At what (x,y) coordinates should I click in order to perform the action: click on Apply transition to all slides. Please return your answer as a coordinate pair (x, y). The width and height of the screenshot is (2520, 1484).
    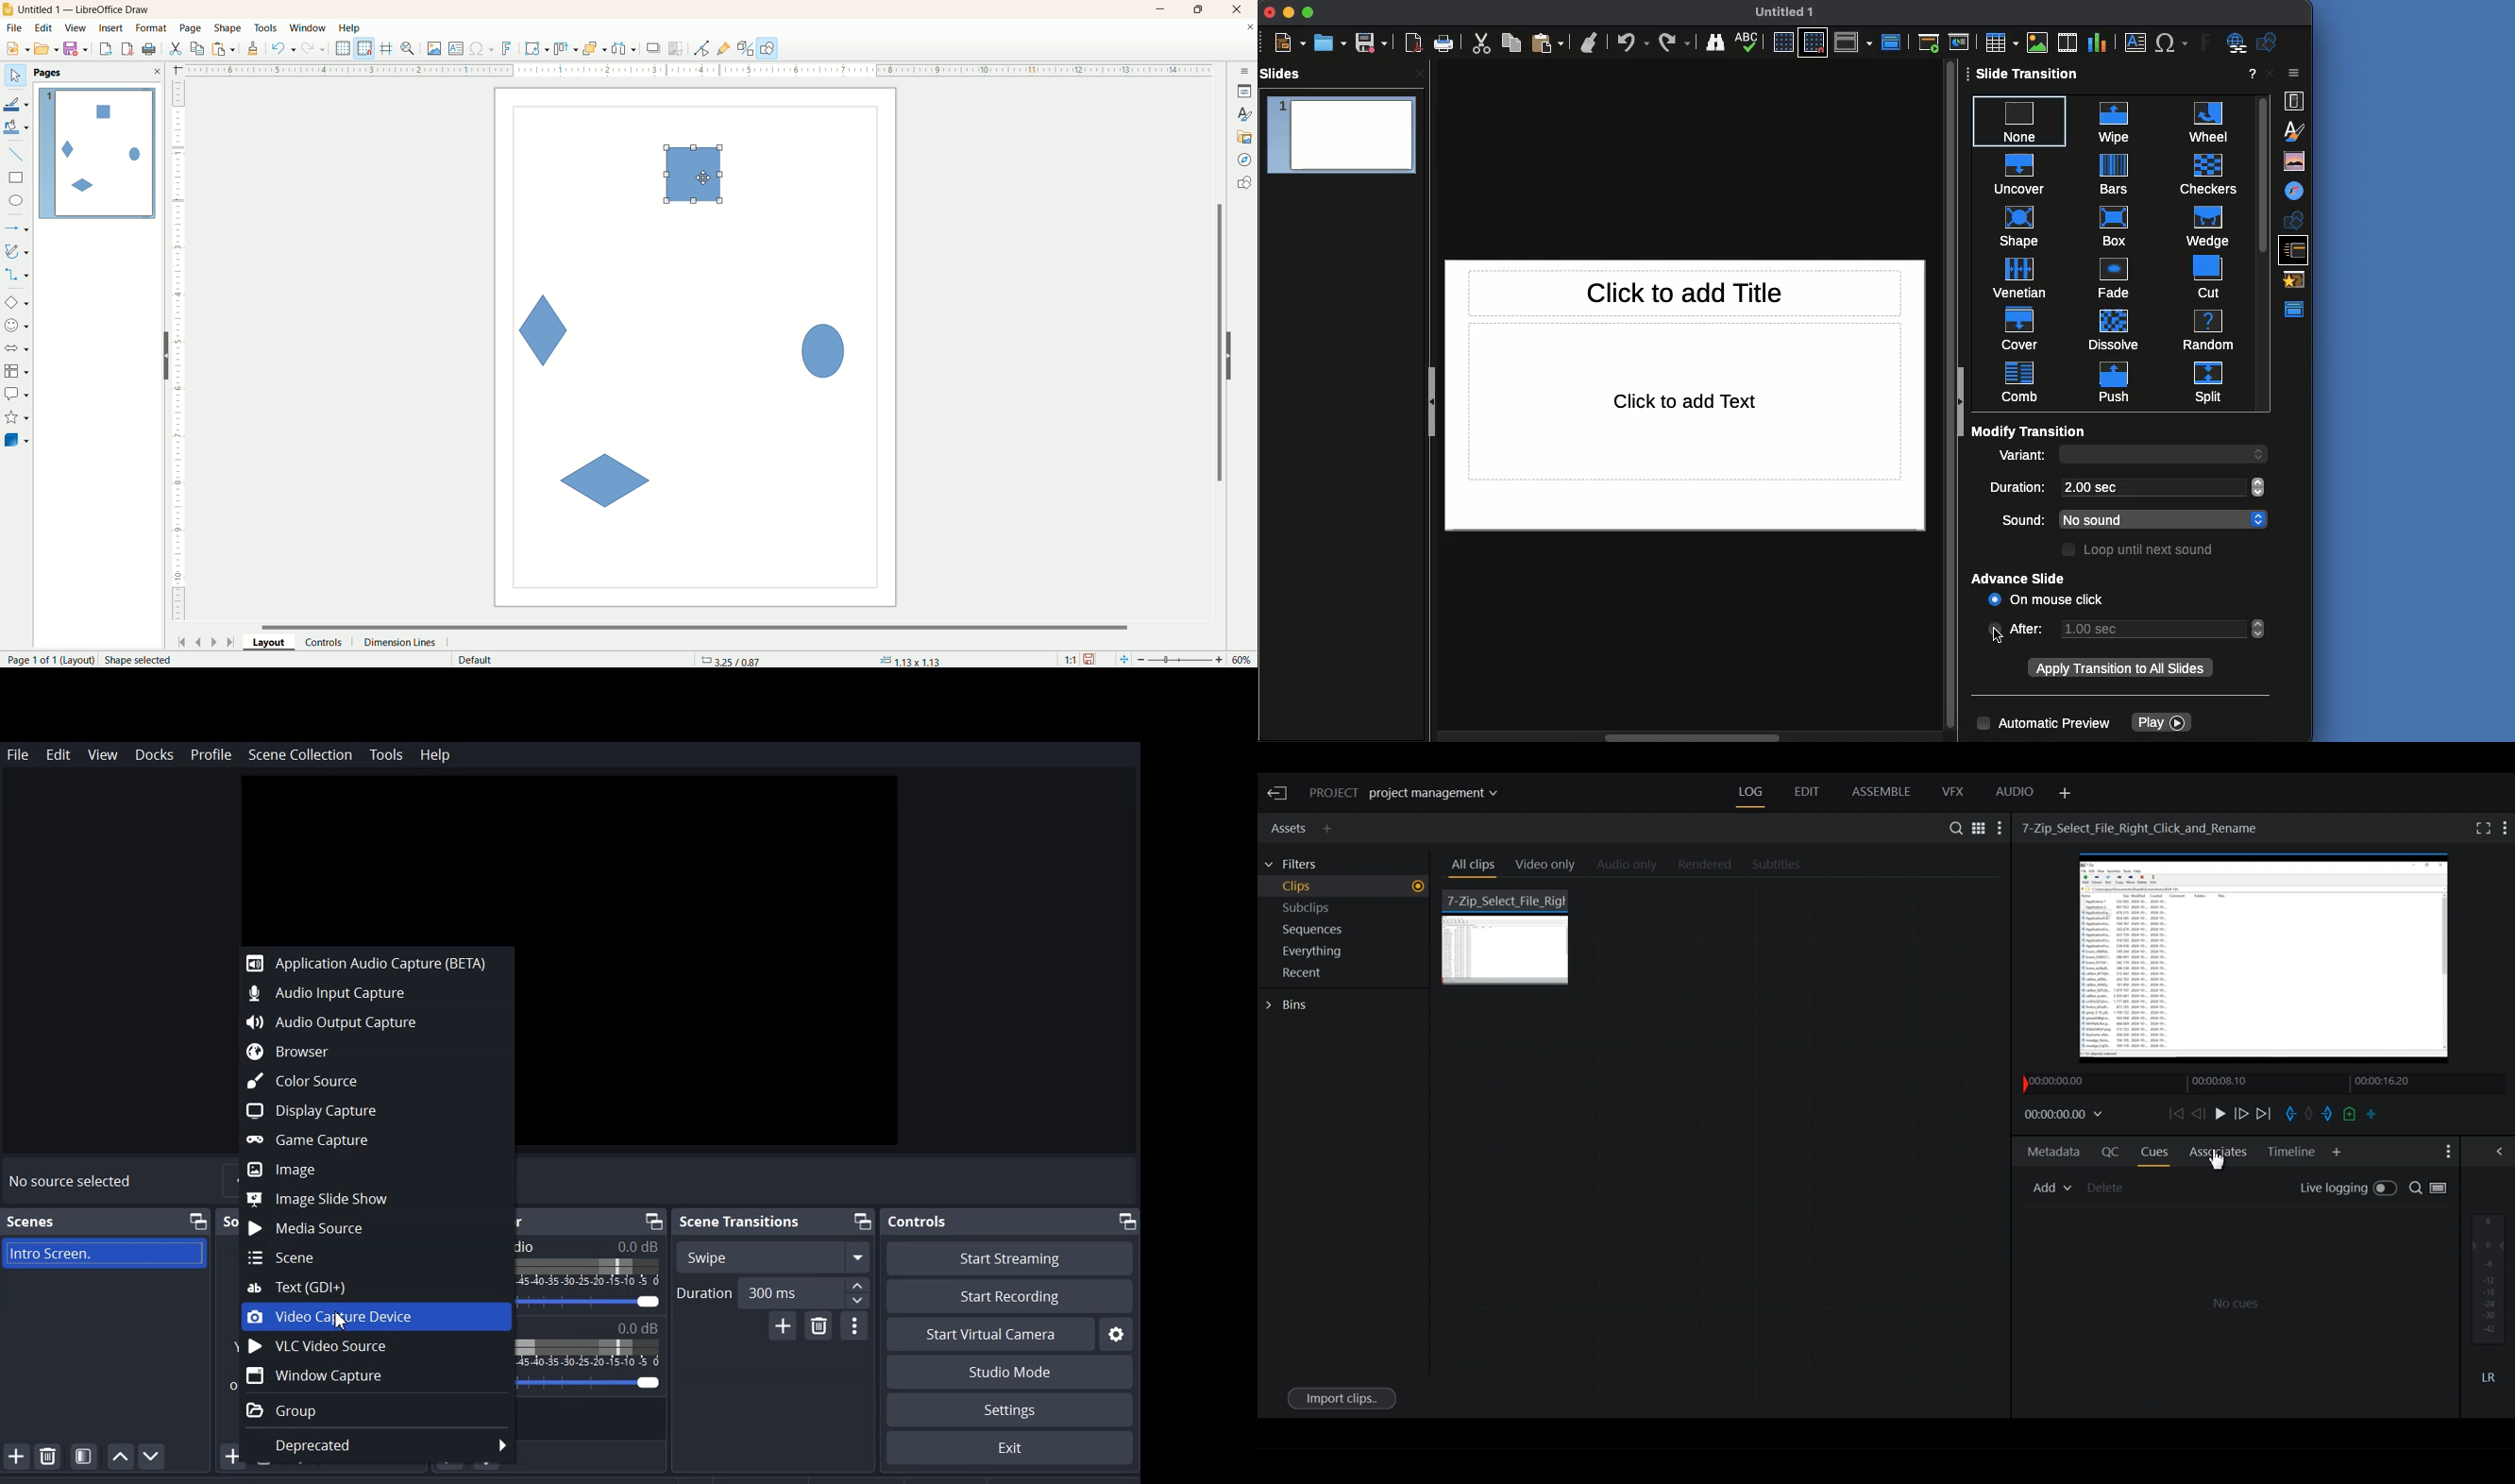
    Looking at the image, I should click on (2119, 669).